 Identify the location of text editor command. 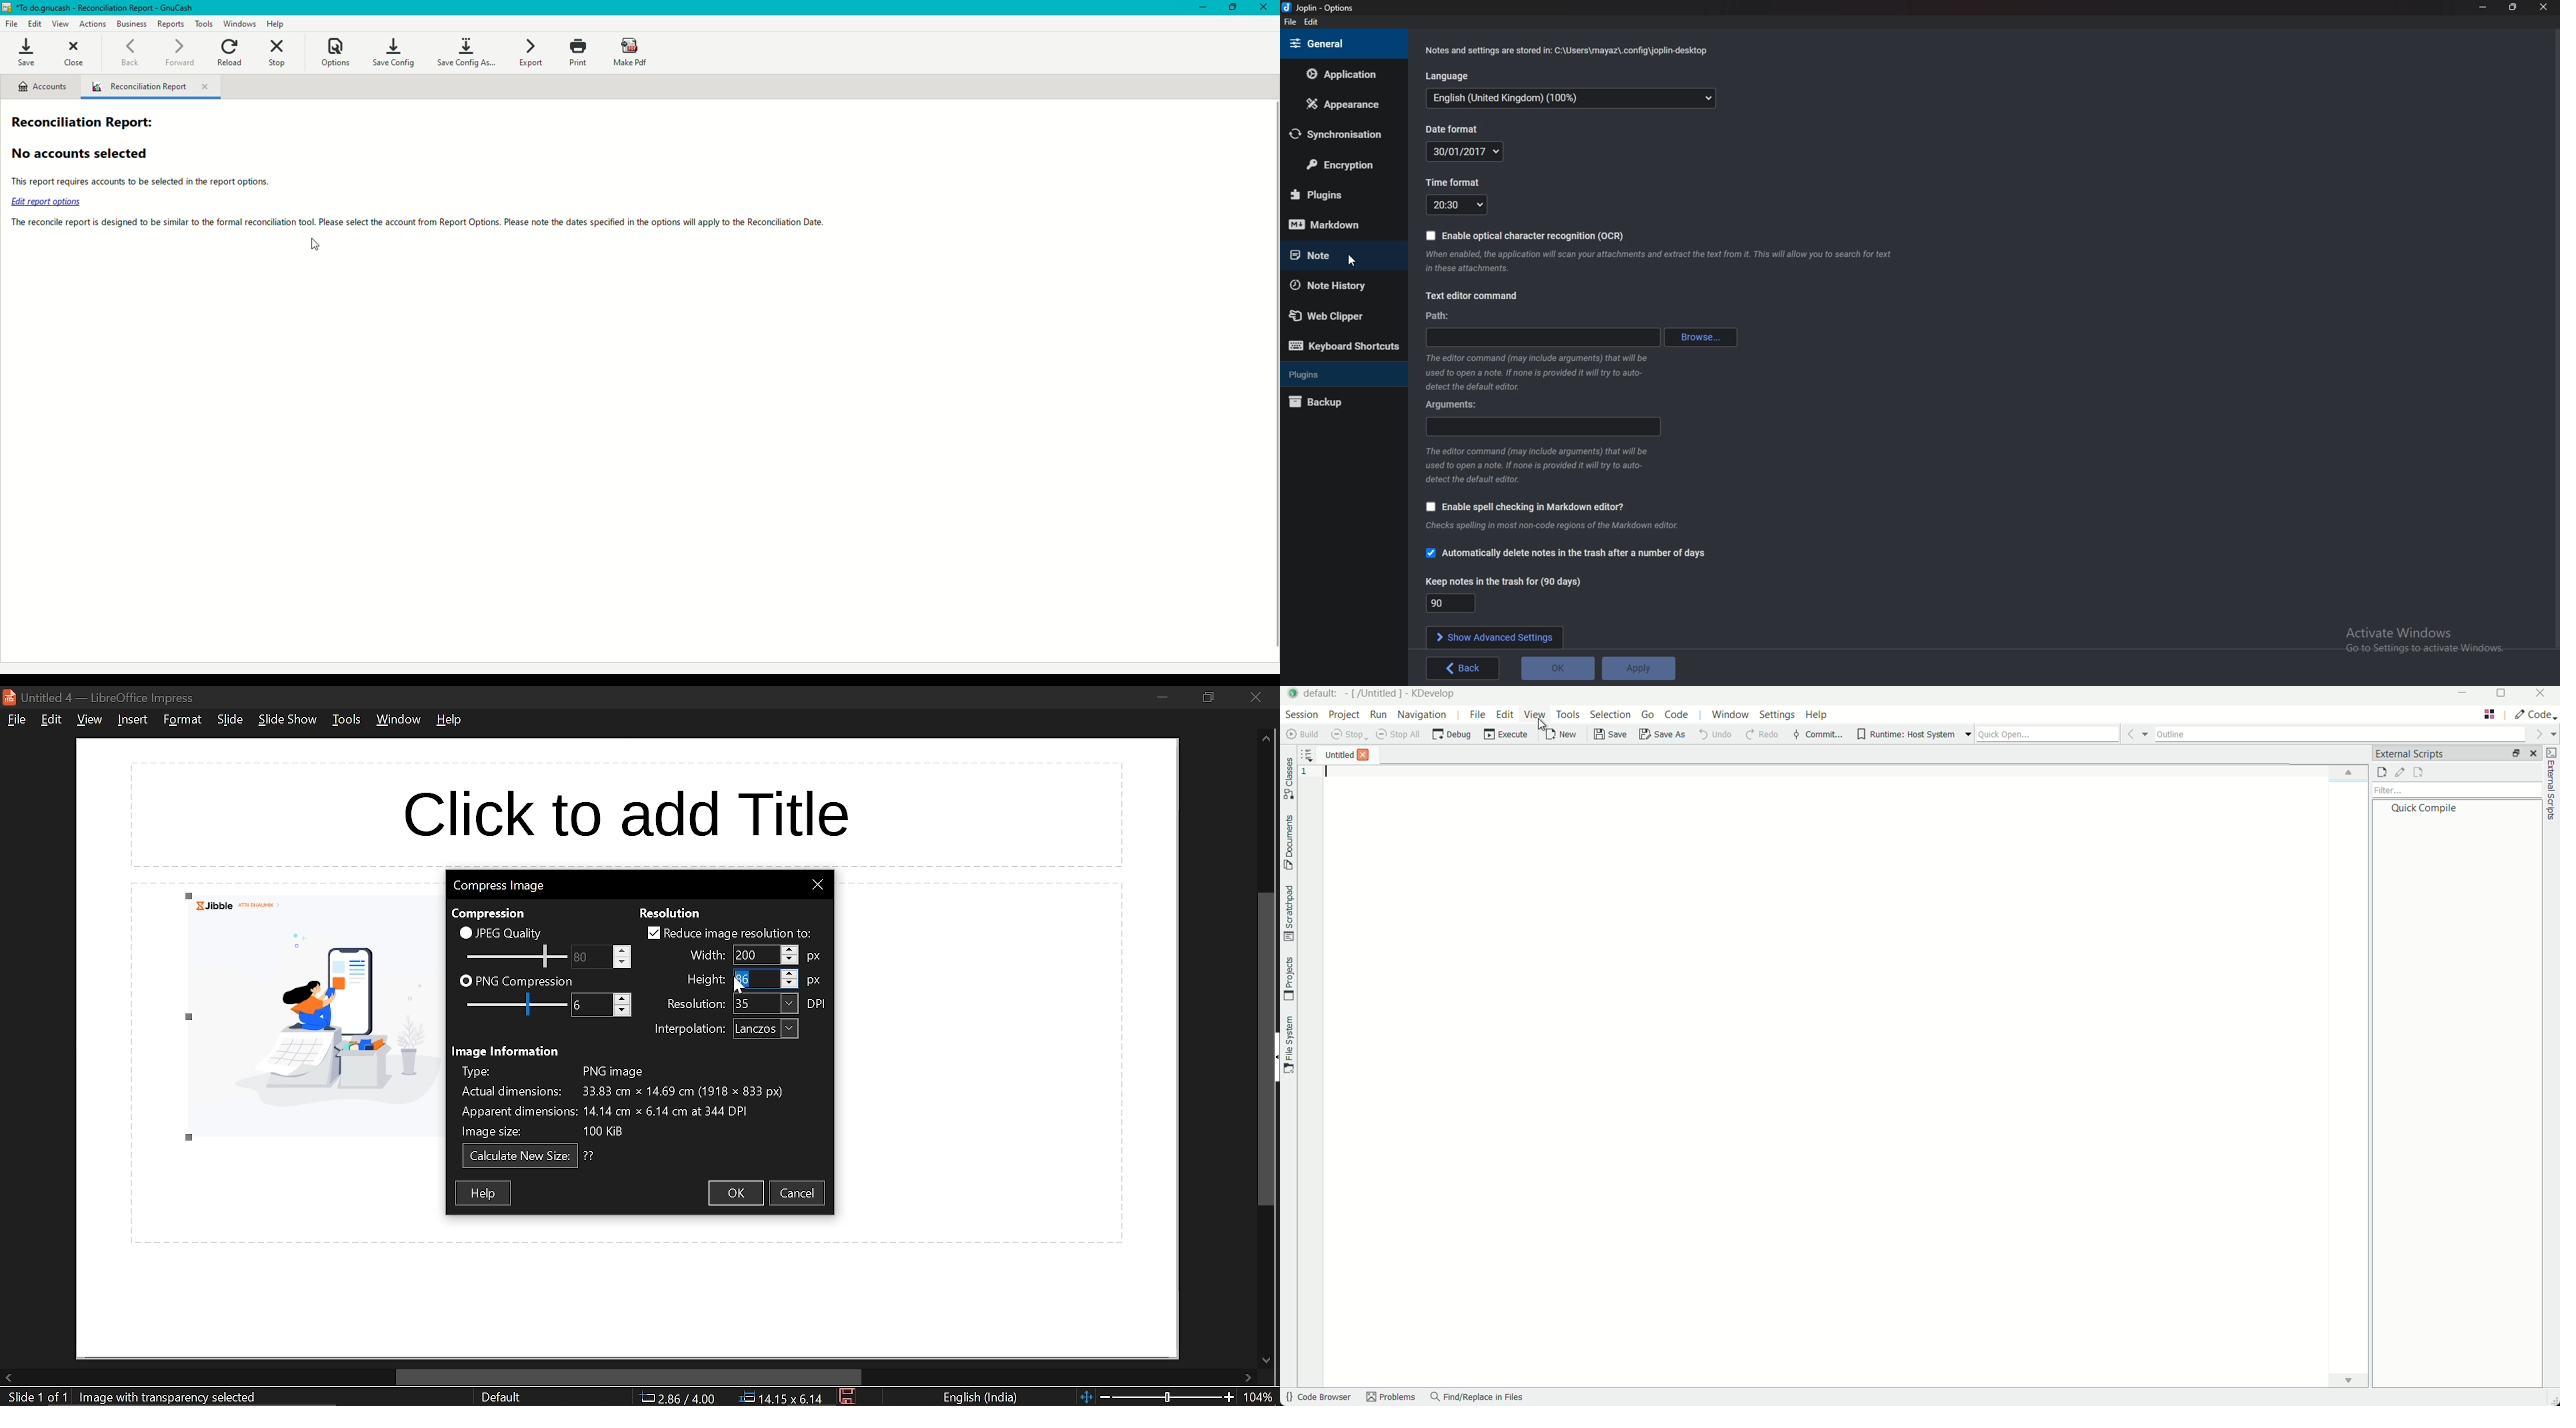
(1472, 296).